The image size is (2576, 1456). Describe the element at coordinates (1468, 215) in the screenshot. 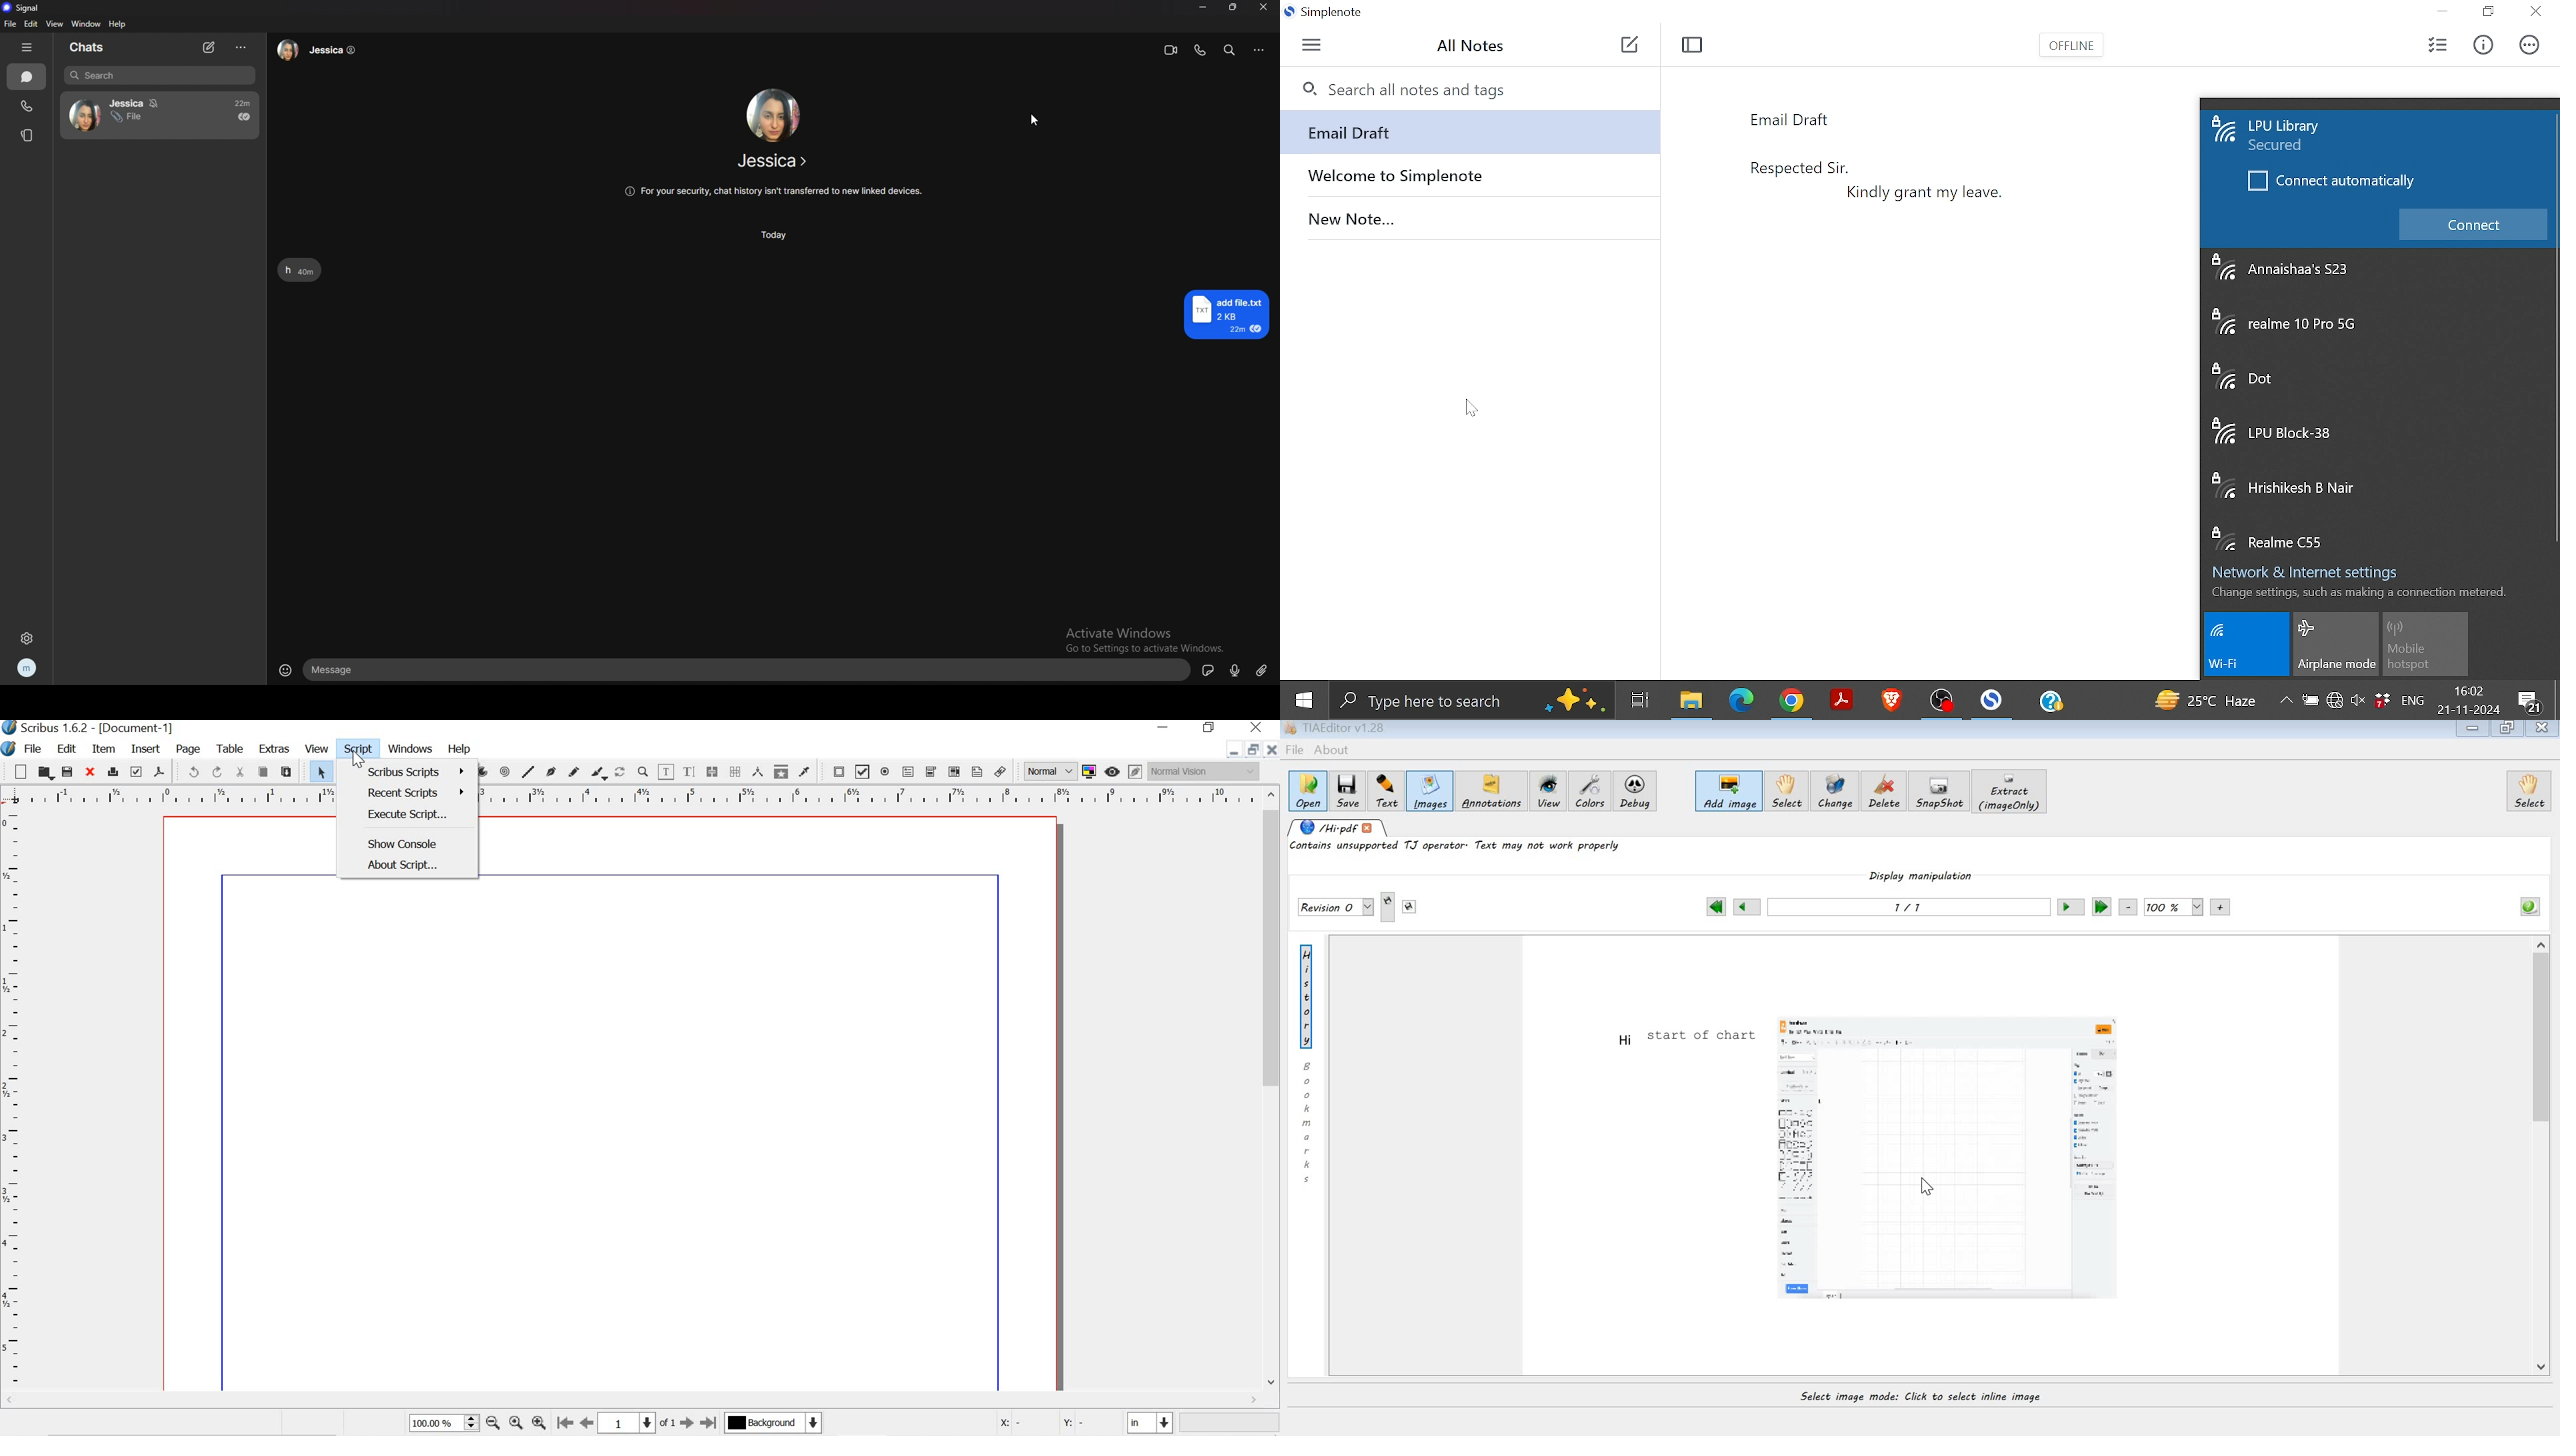

I see `Note tilted "New Note"` at that location.